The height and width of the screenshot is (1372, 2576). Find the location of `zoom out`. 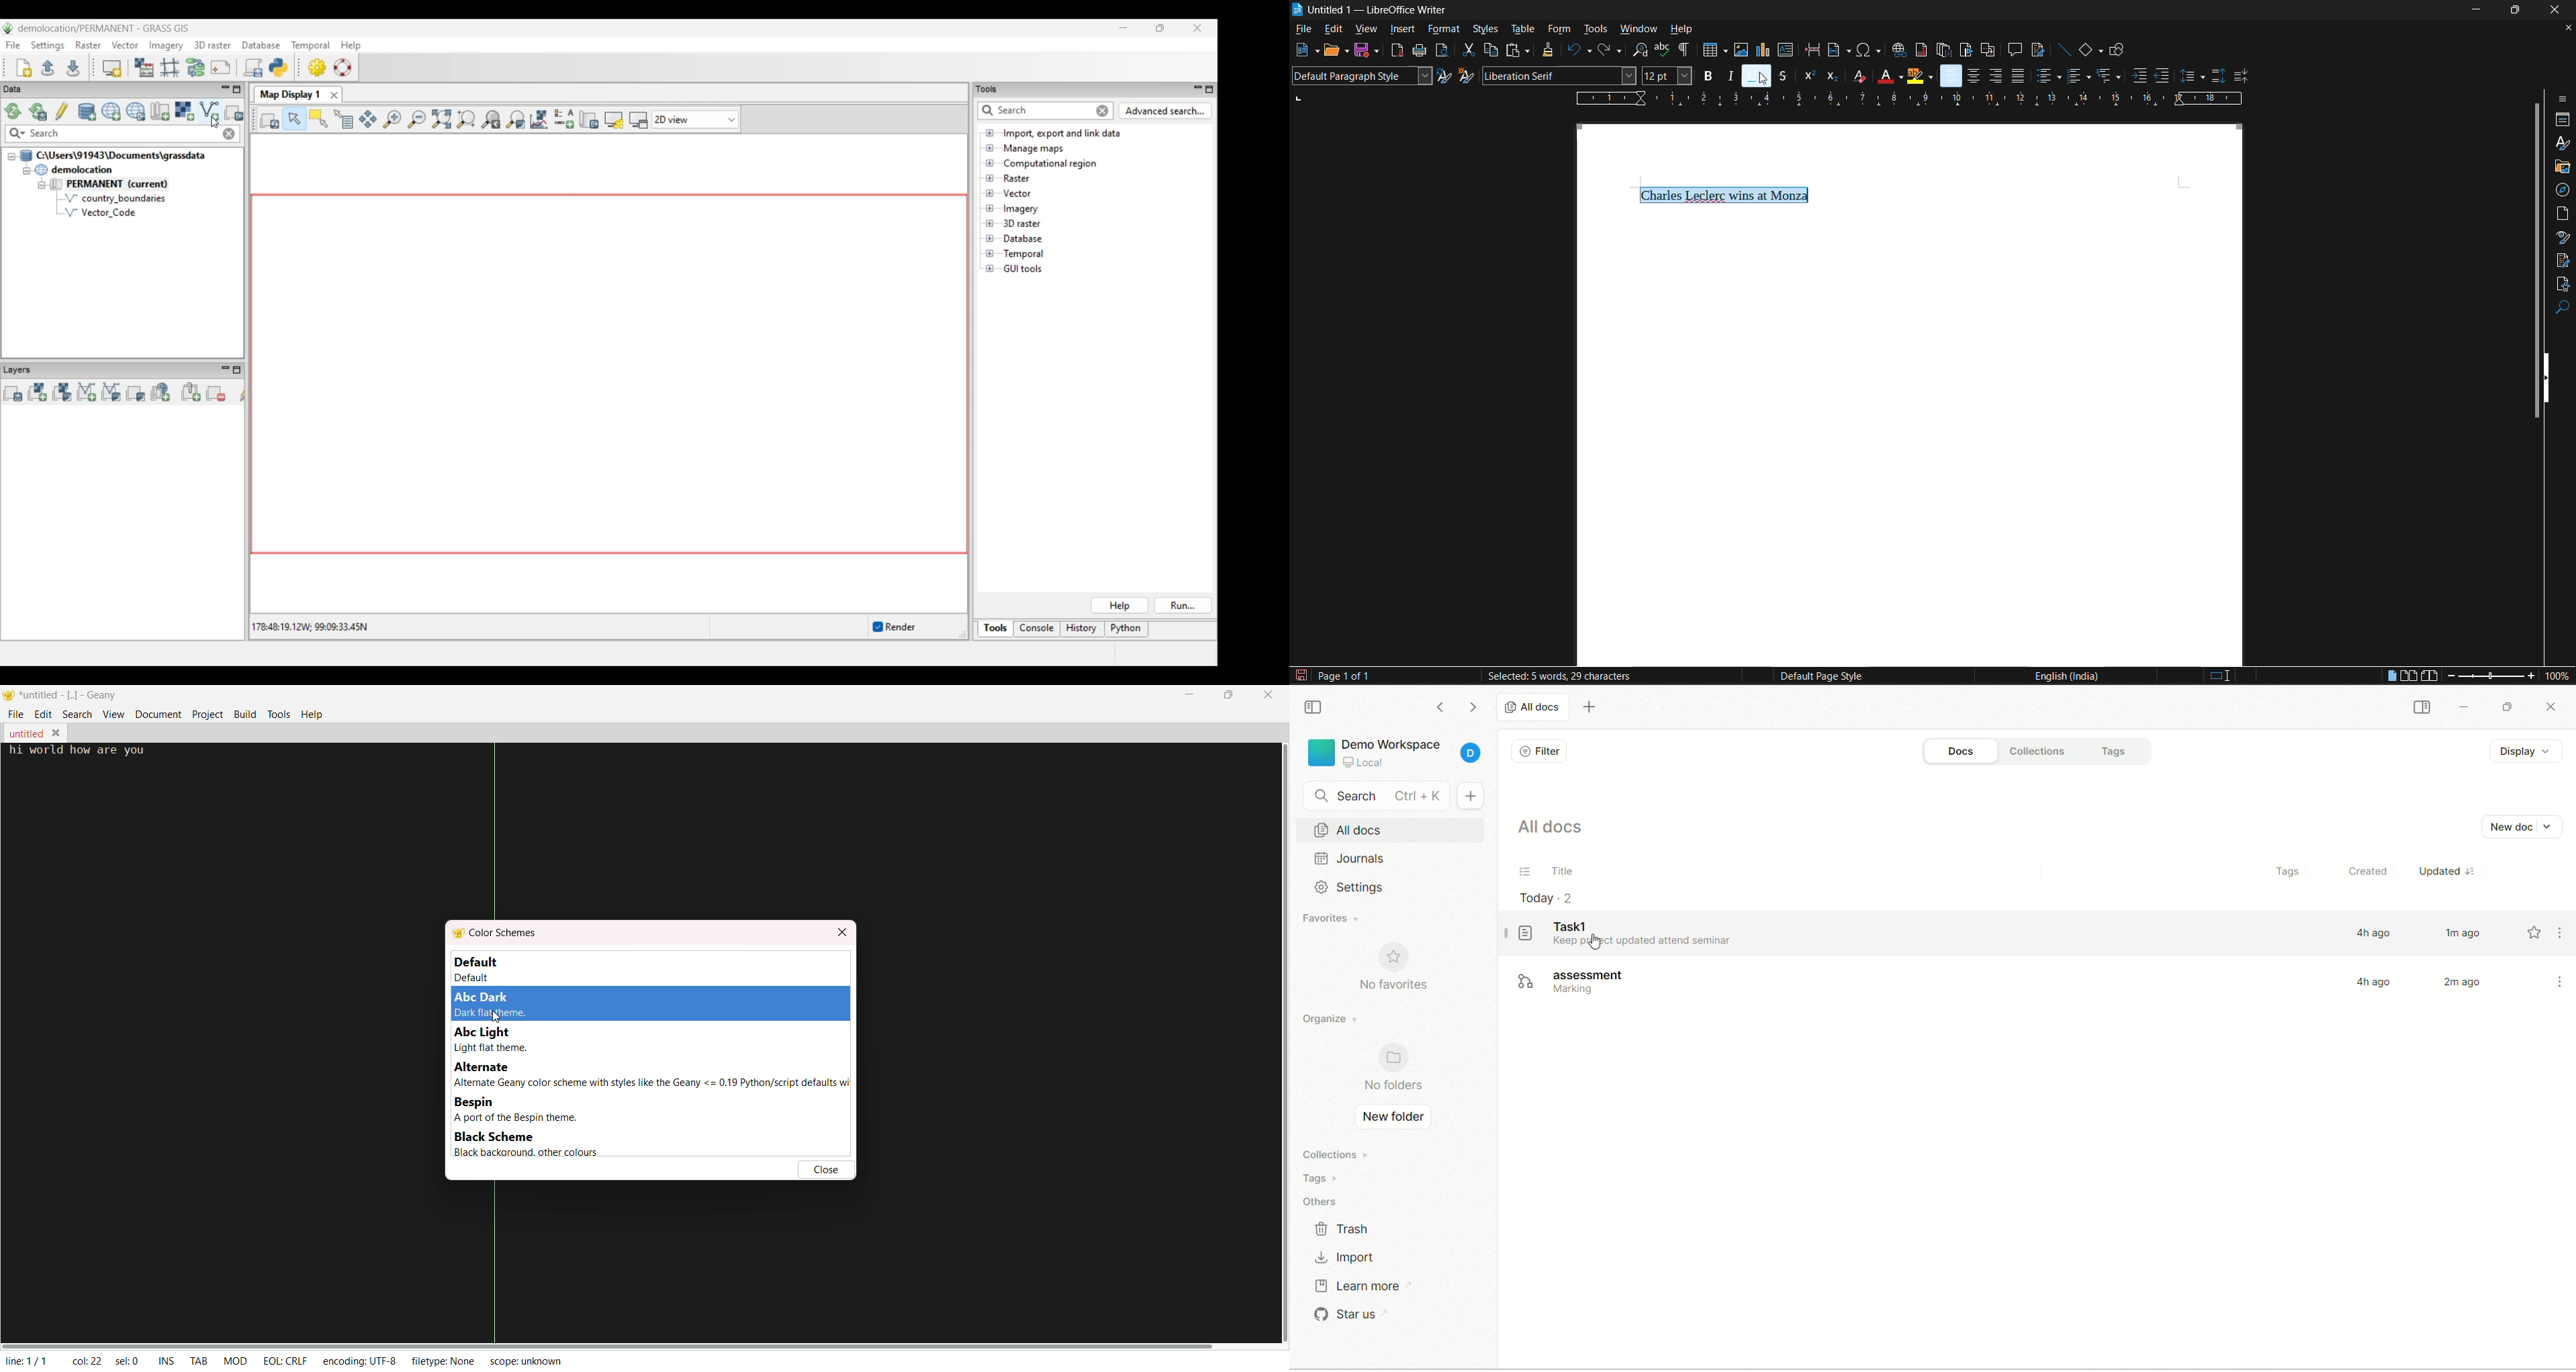

zoom out is located at coordinates (2447, 677).